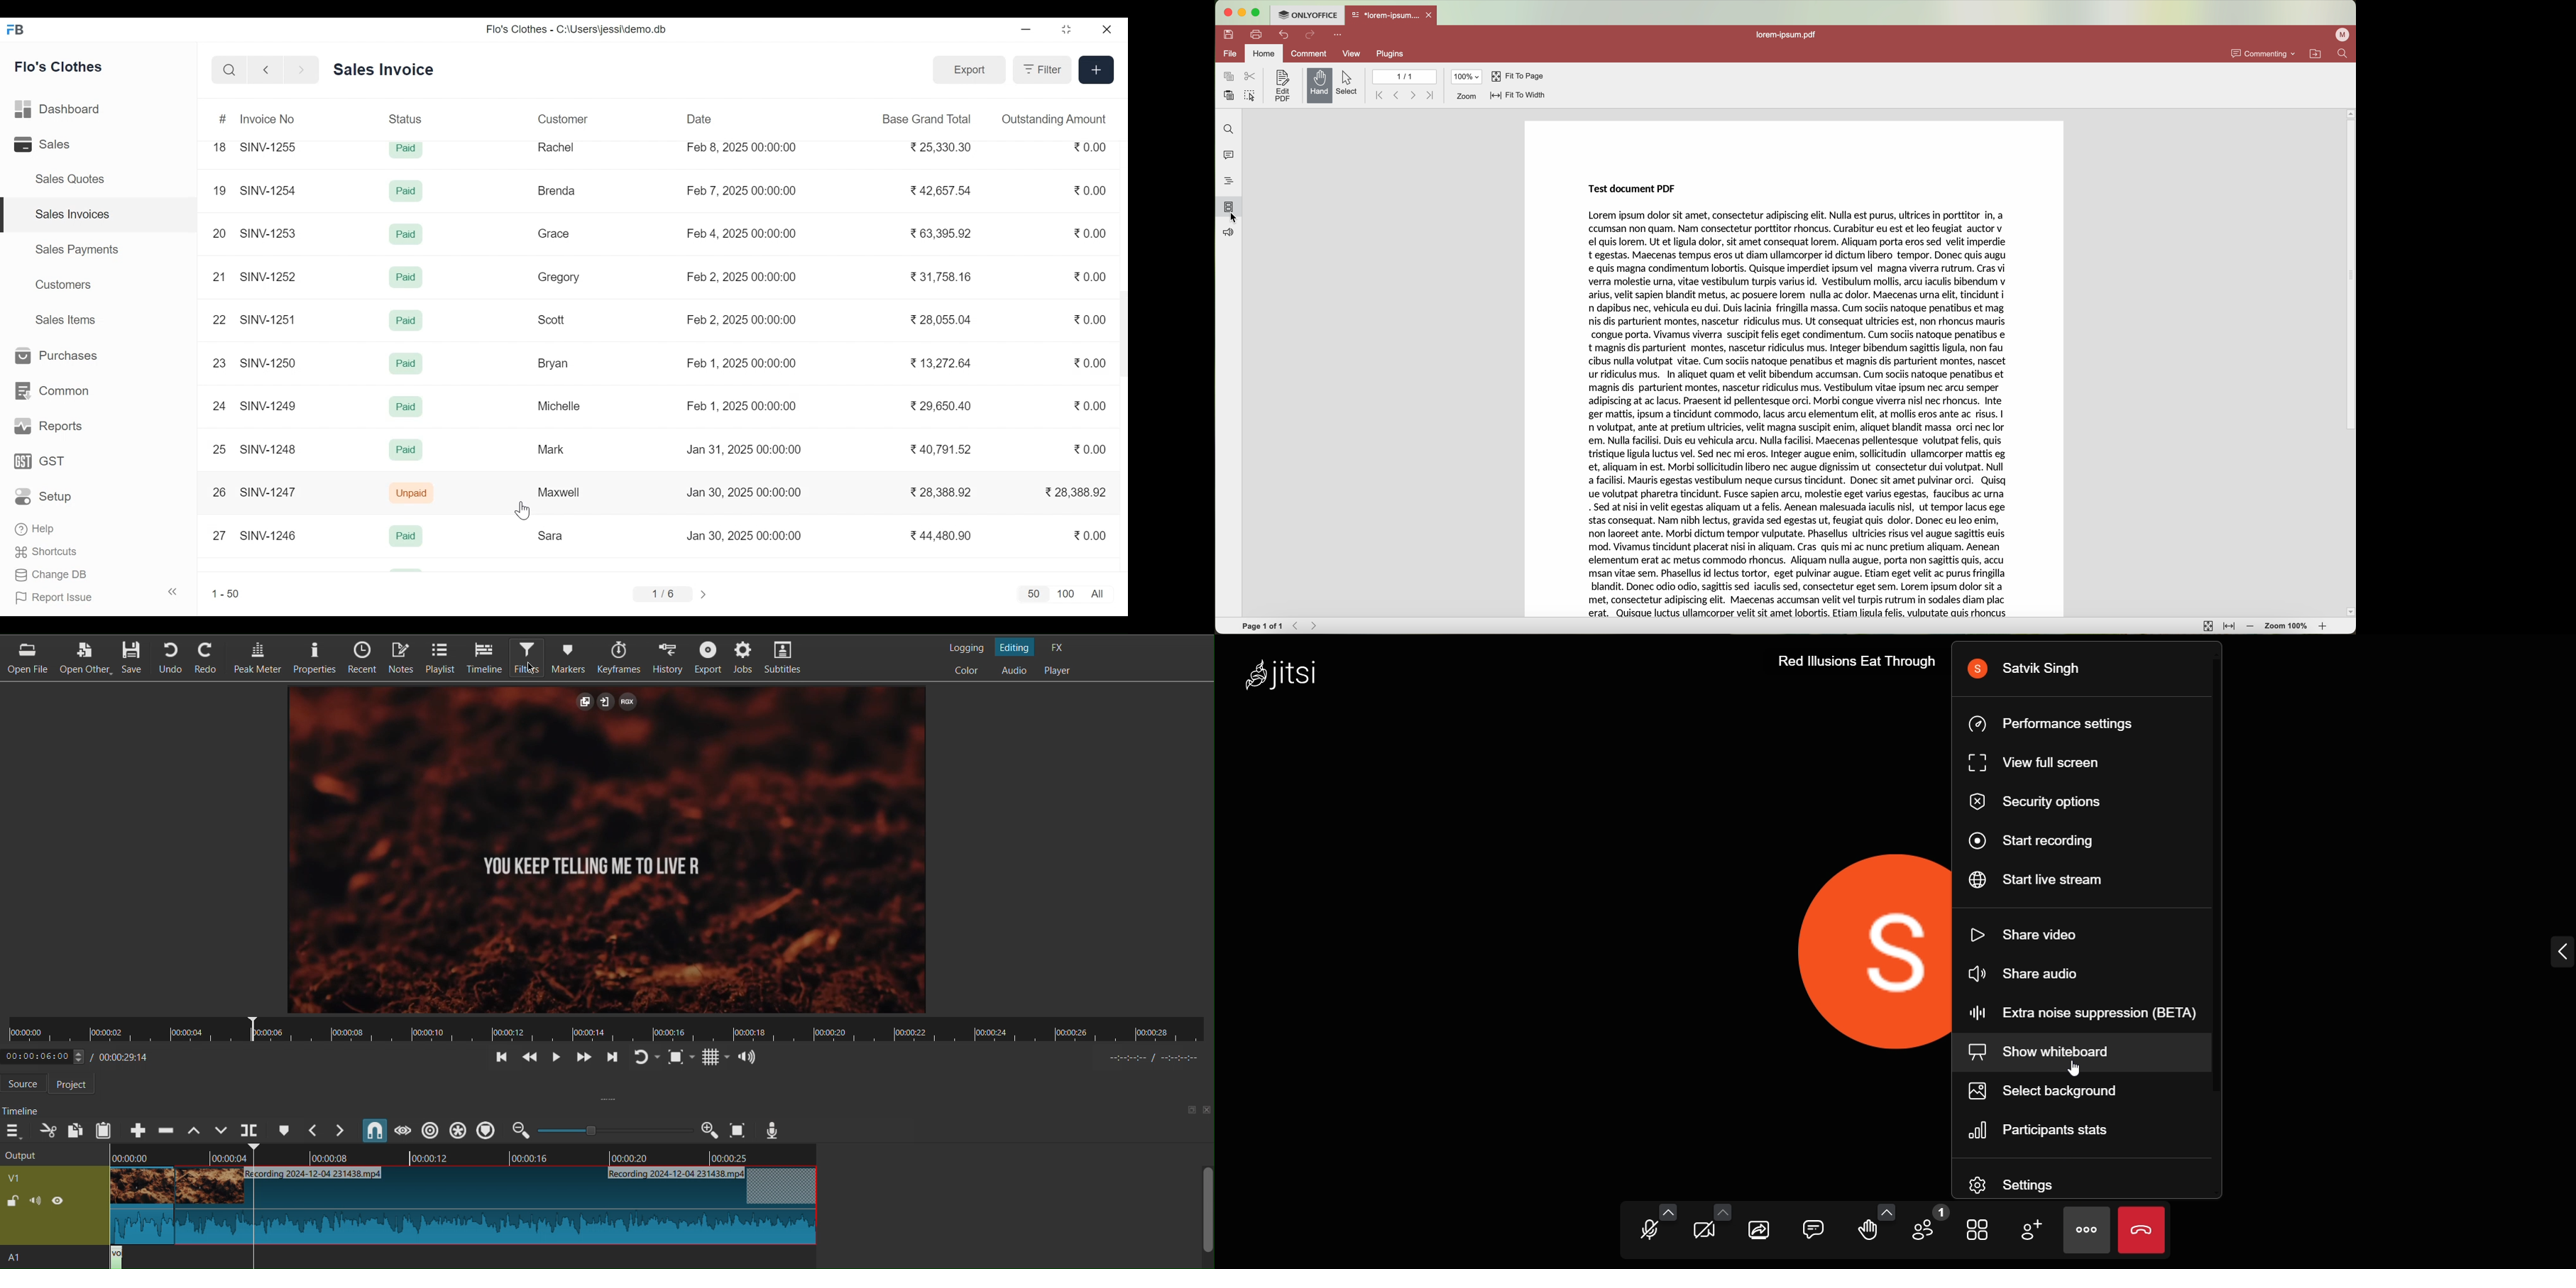 The width and height of the screenshot is (2576, 1288). What do you see at coordinates (52, 357) in the screenshot?
I see `Purchases` at bounding box center [52, 357].